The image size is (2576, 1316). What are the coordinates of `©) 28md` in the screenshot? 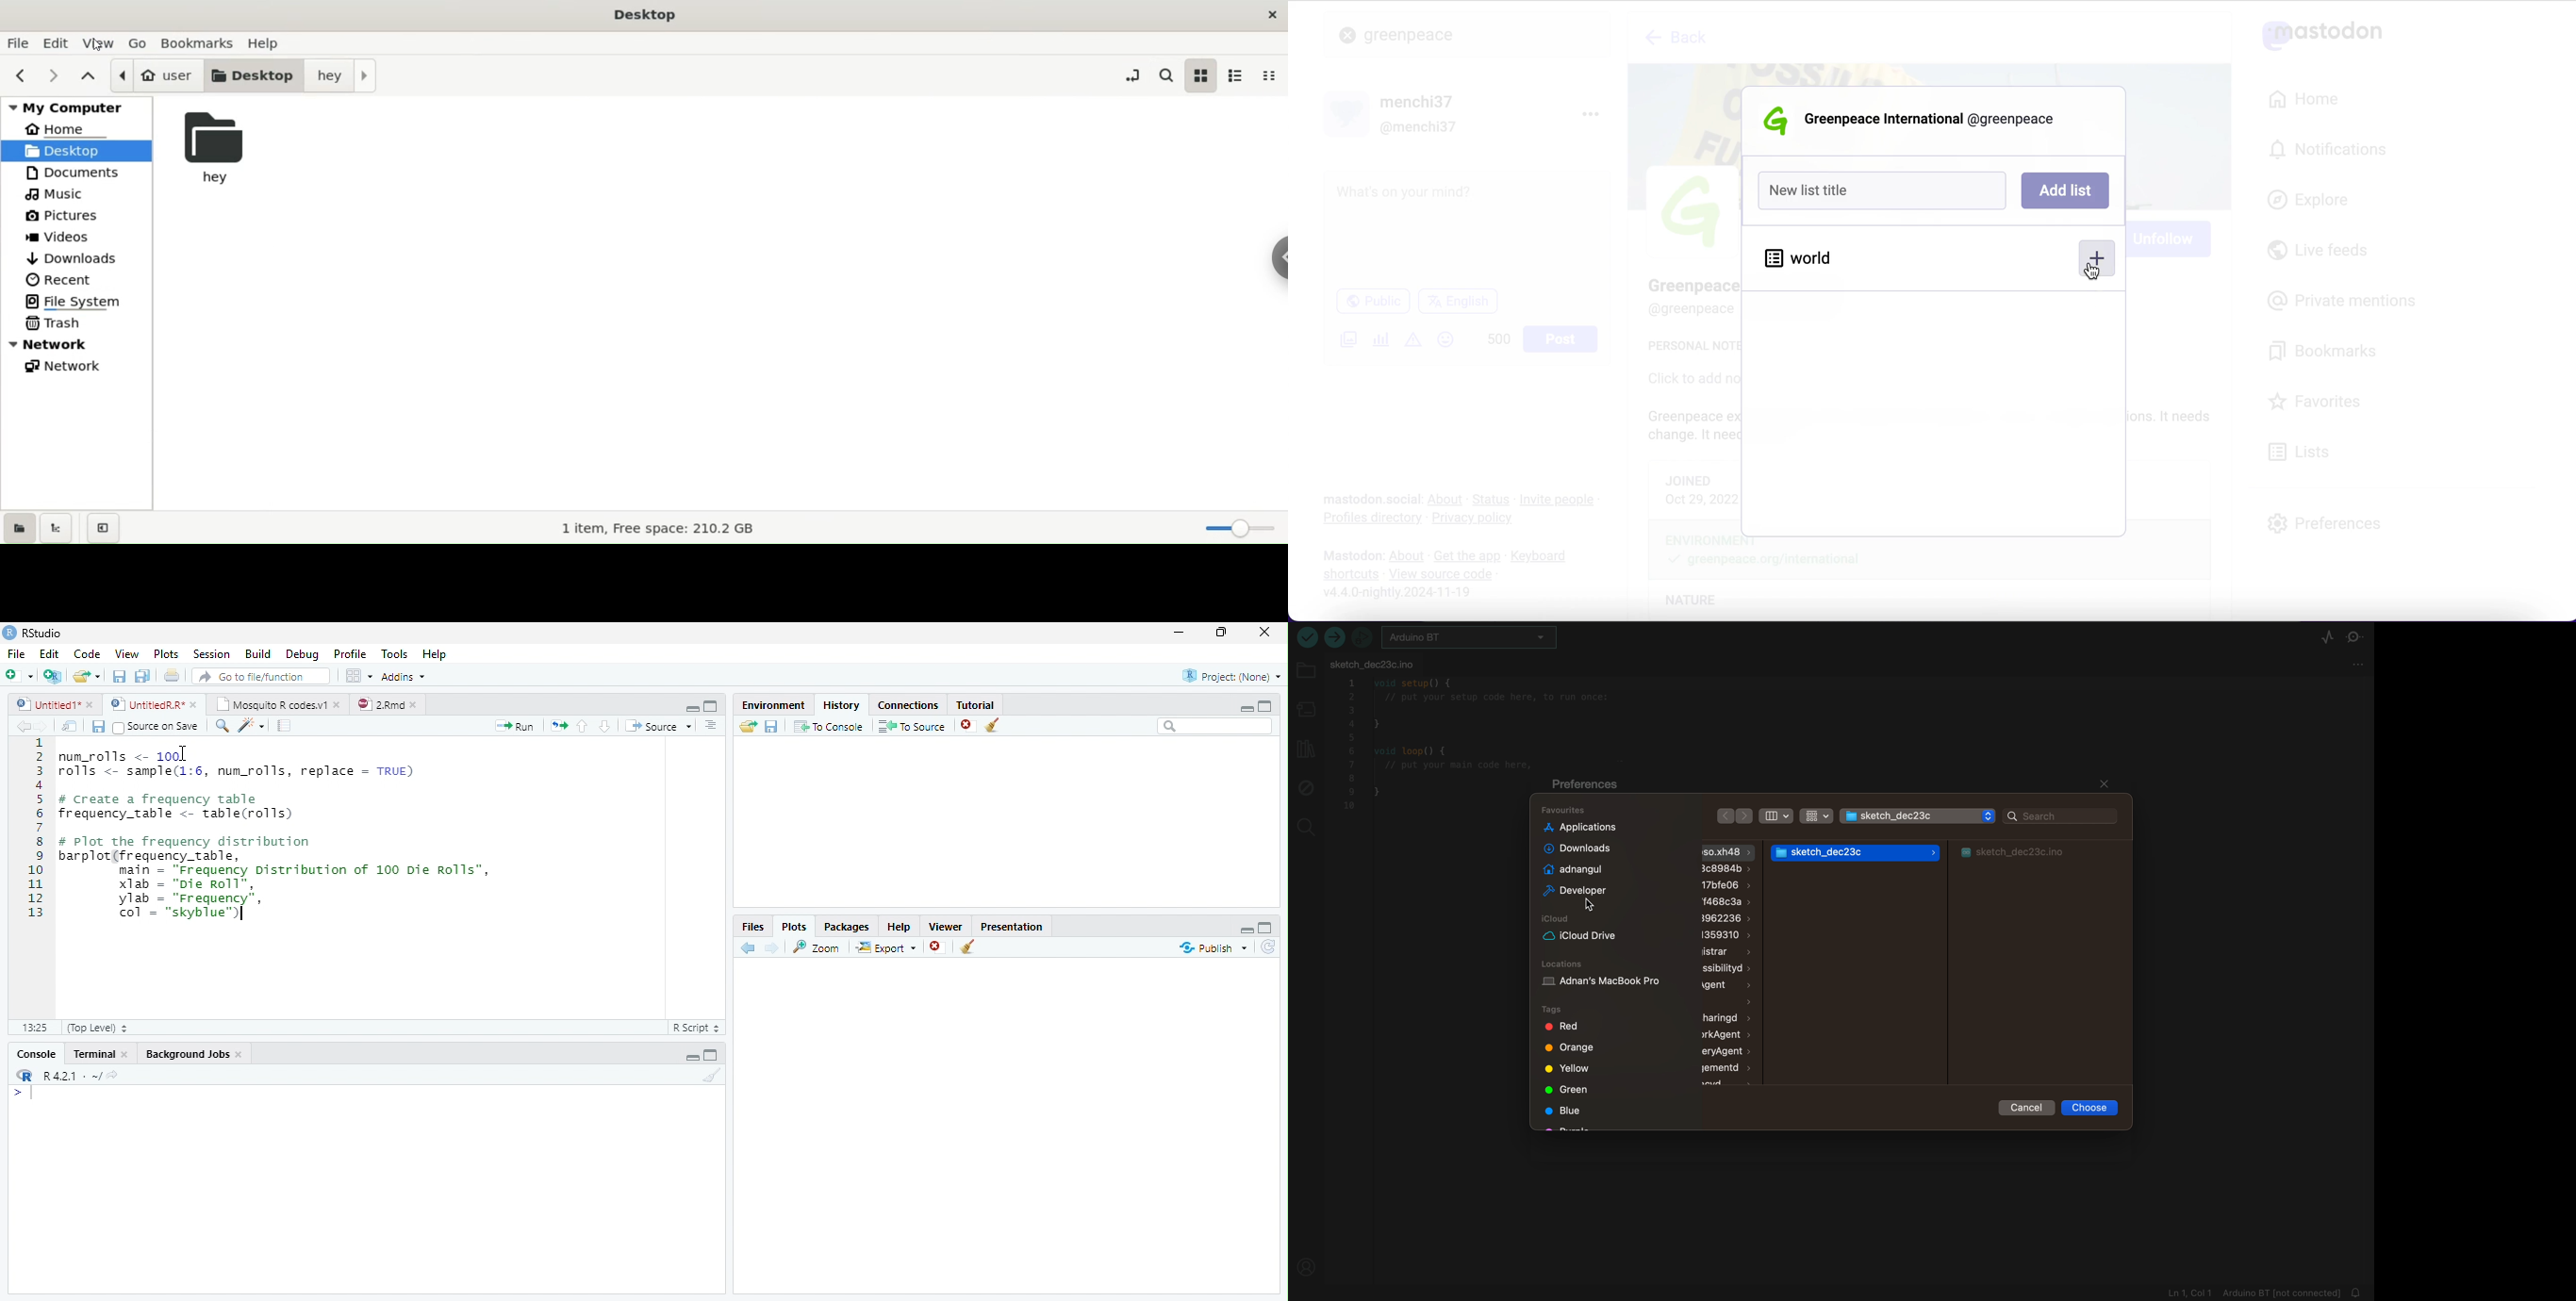 It's located at (387, 704).